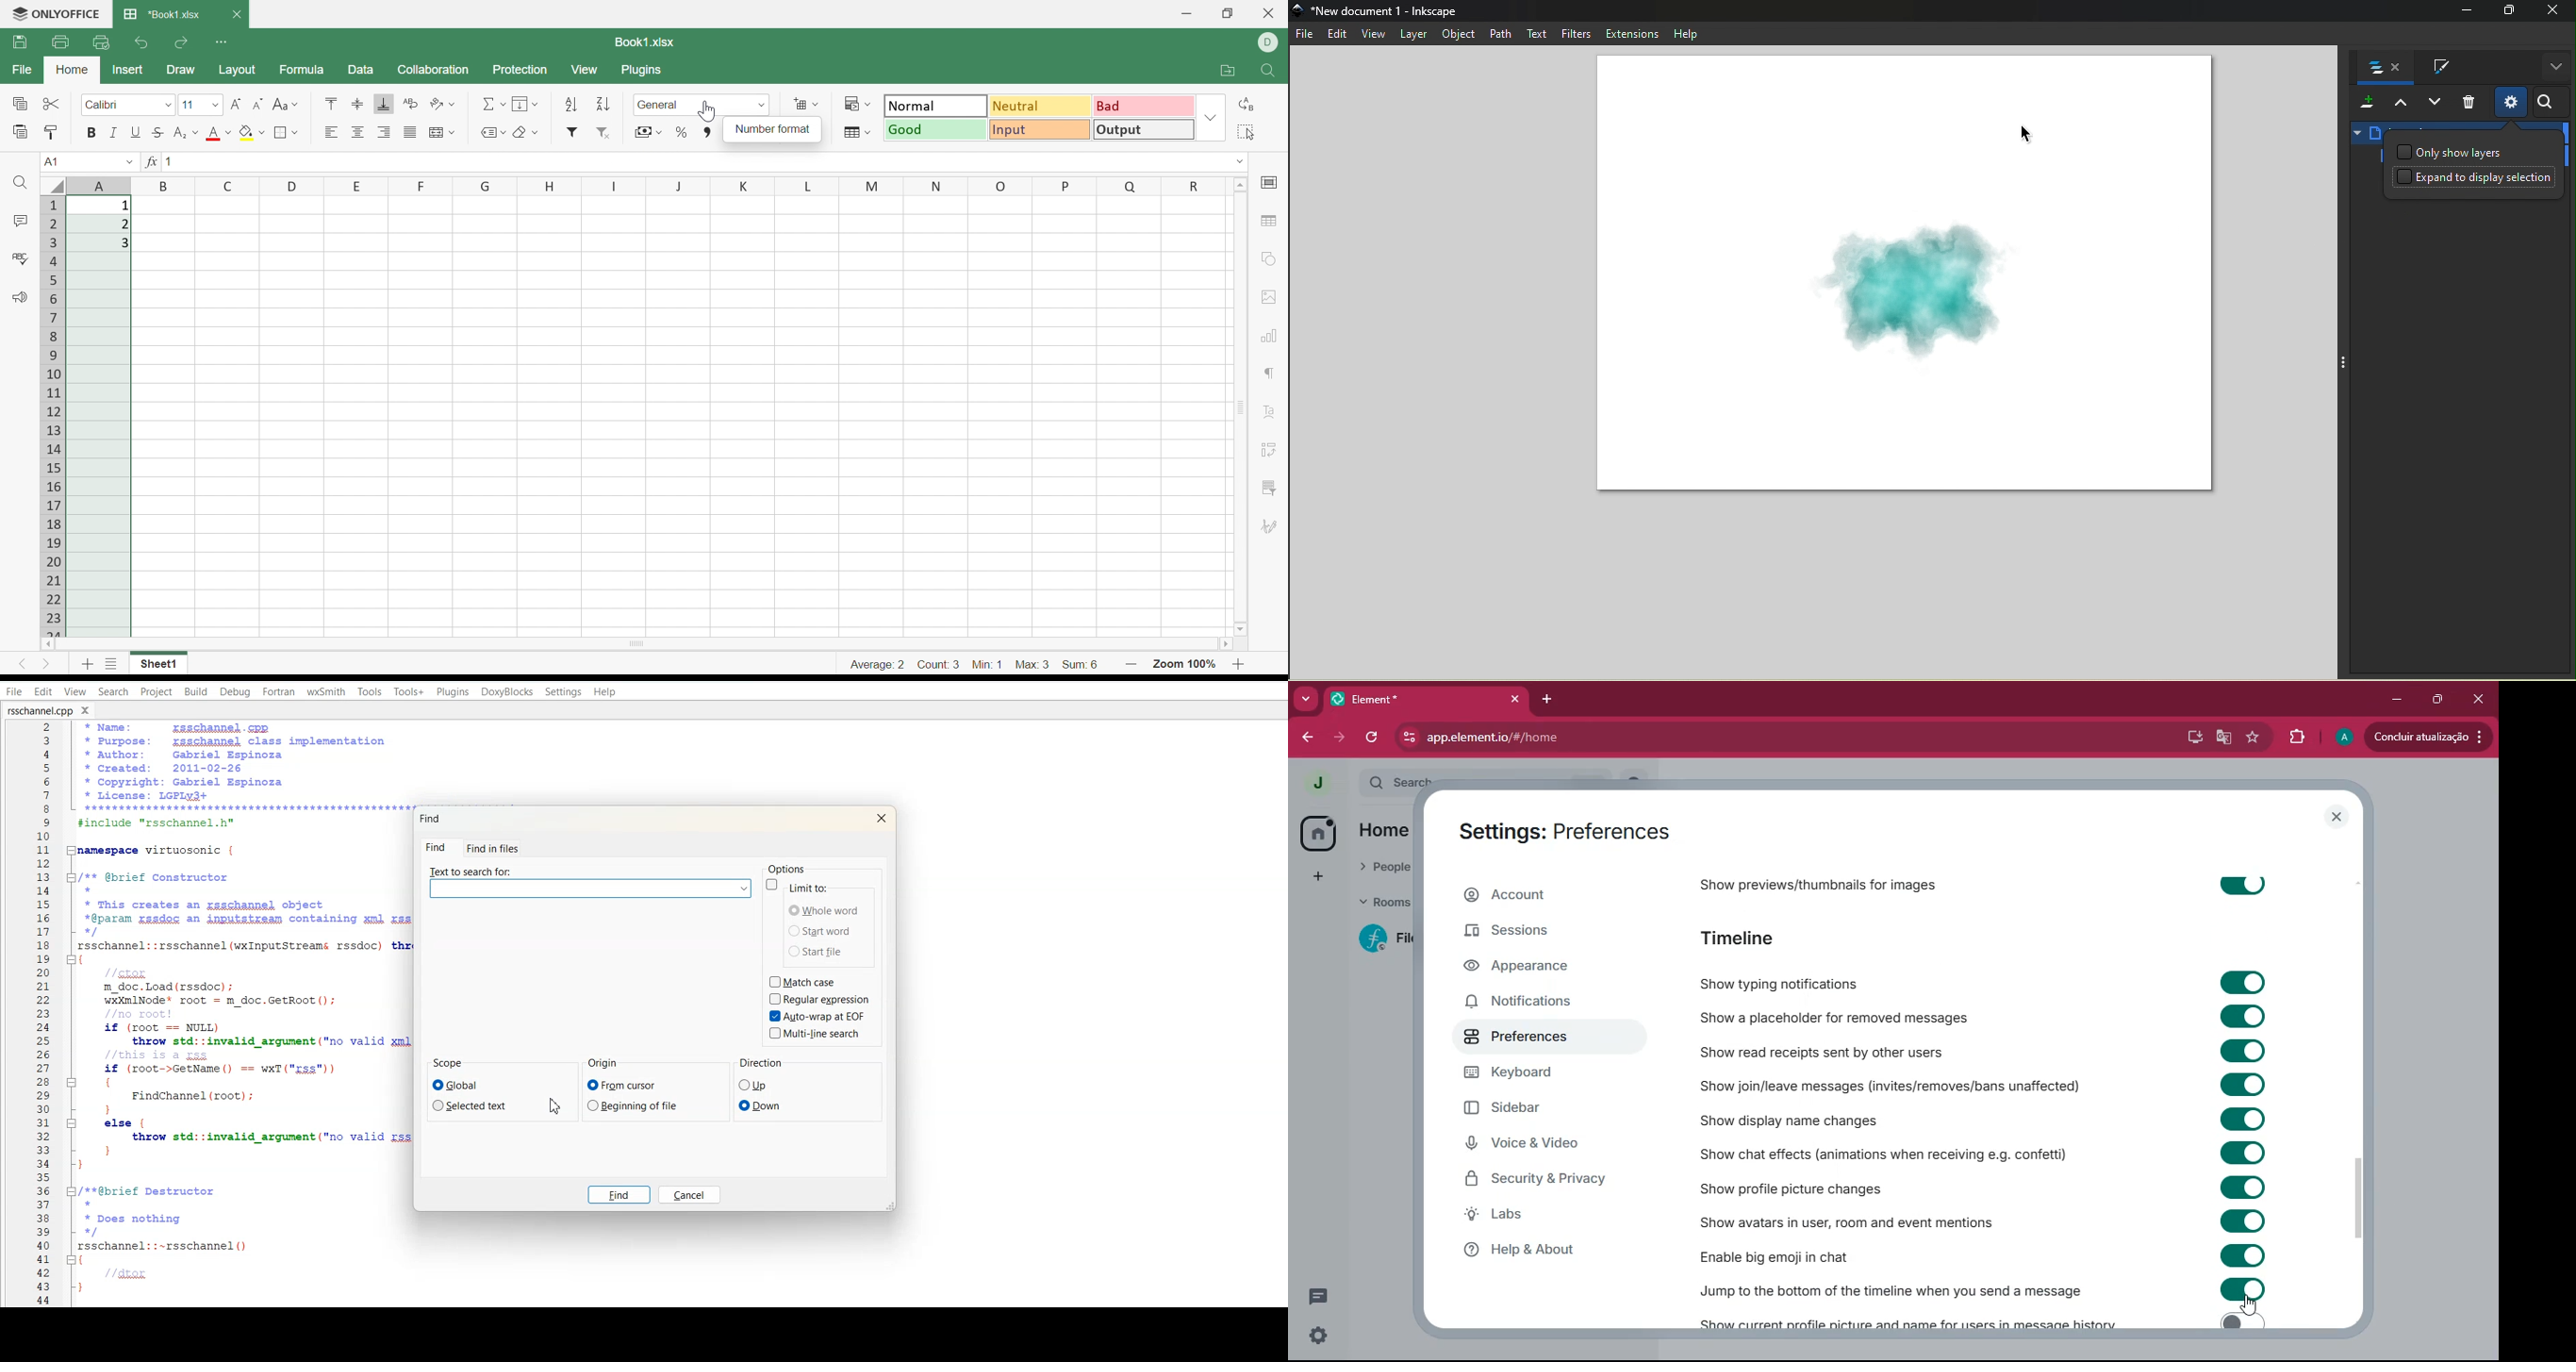  What do you see at coordinates (384, 132) in the screenshot?
I see `Align right` at bounding box center [384, 132].